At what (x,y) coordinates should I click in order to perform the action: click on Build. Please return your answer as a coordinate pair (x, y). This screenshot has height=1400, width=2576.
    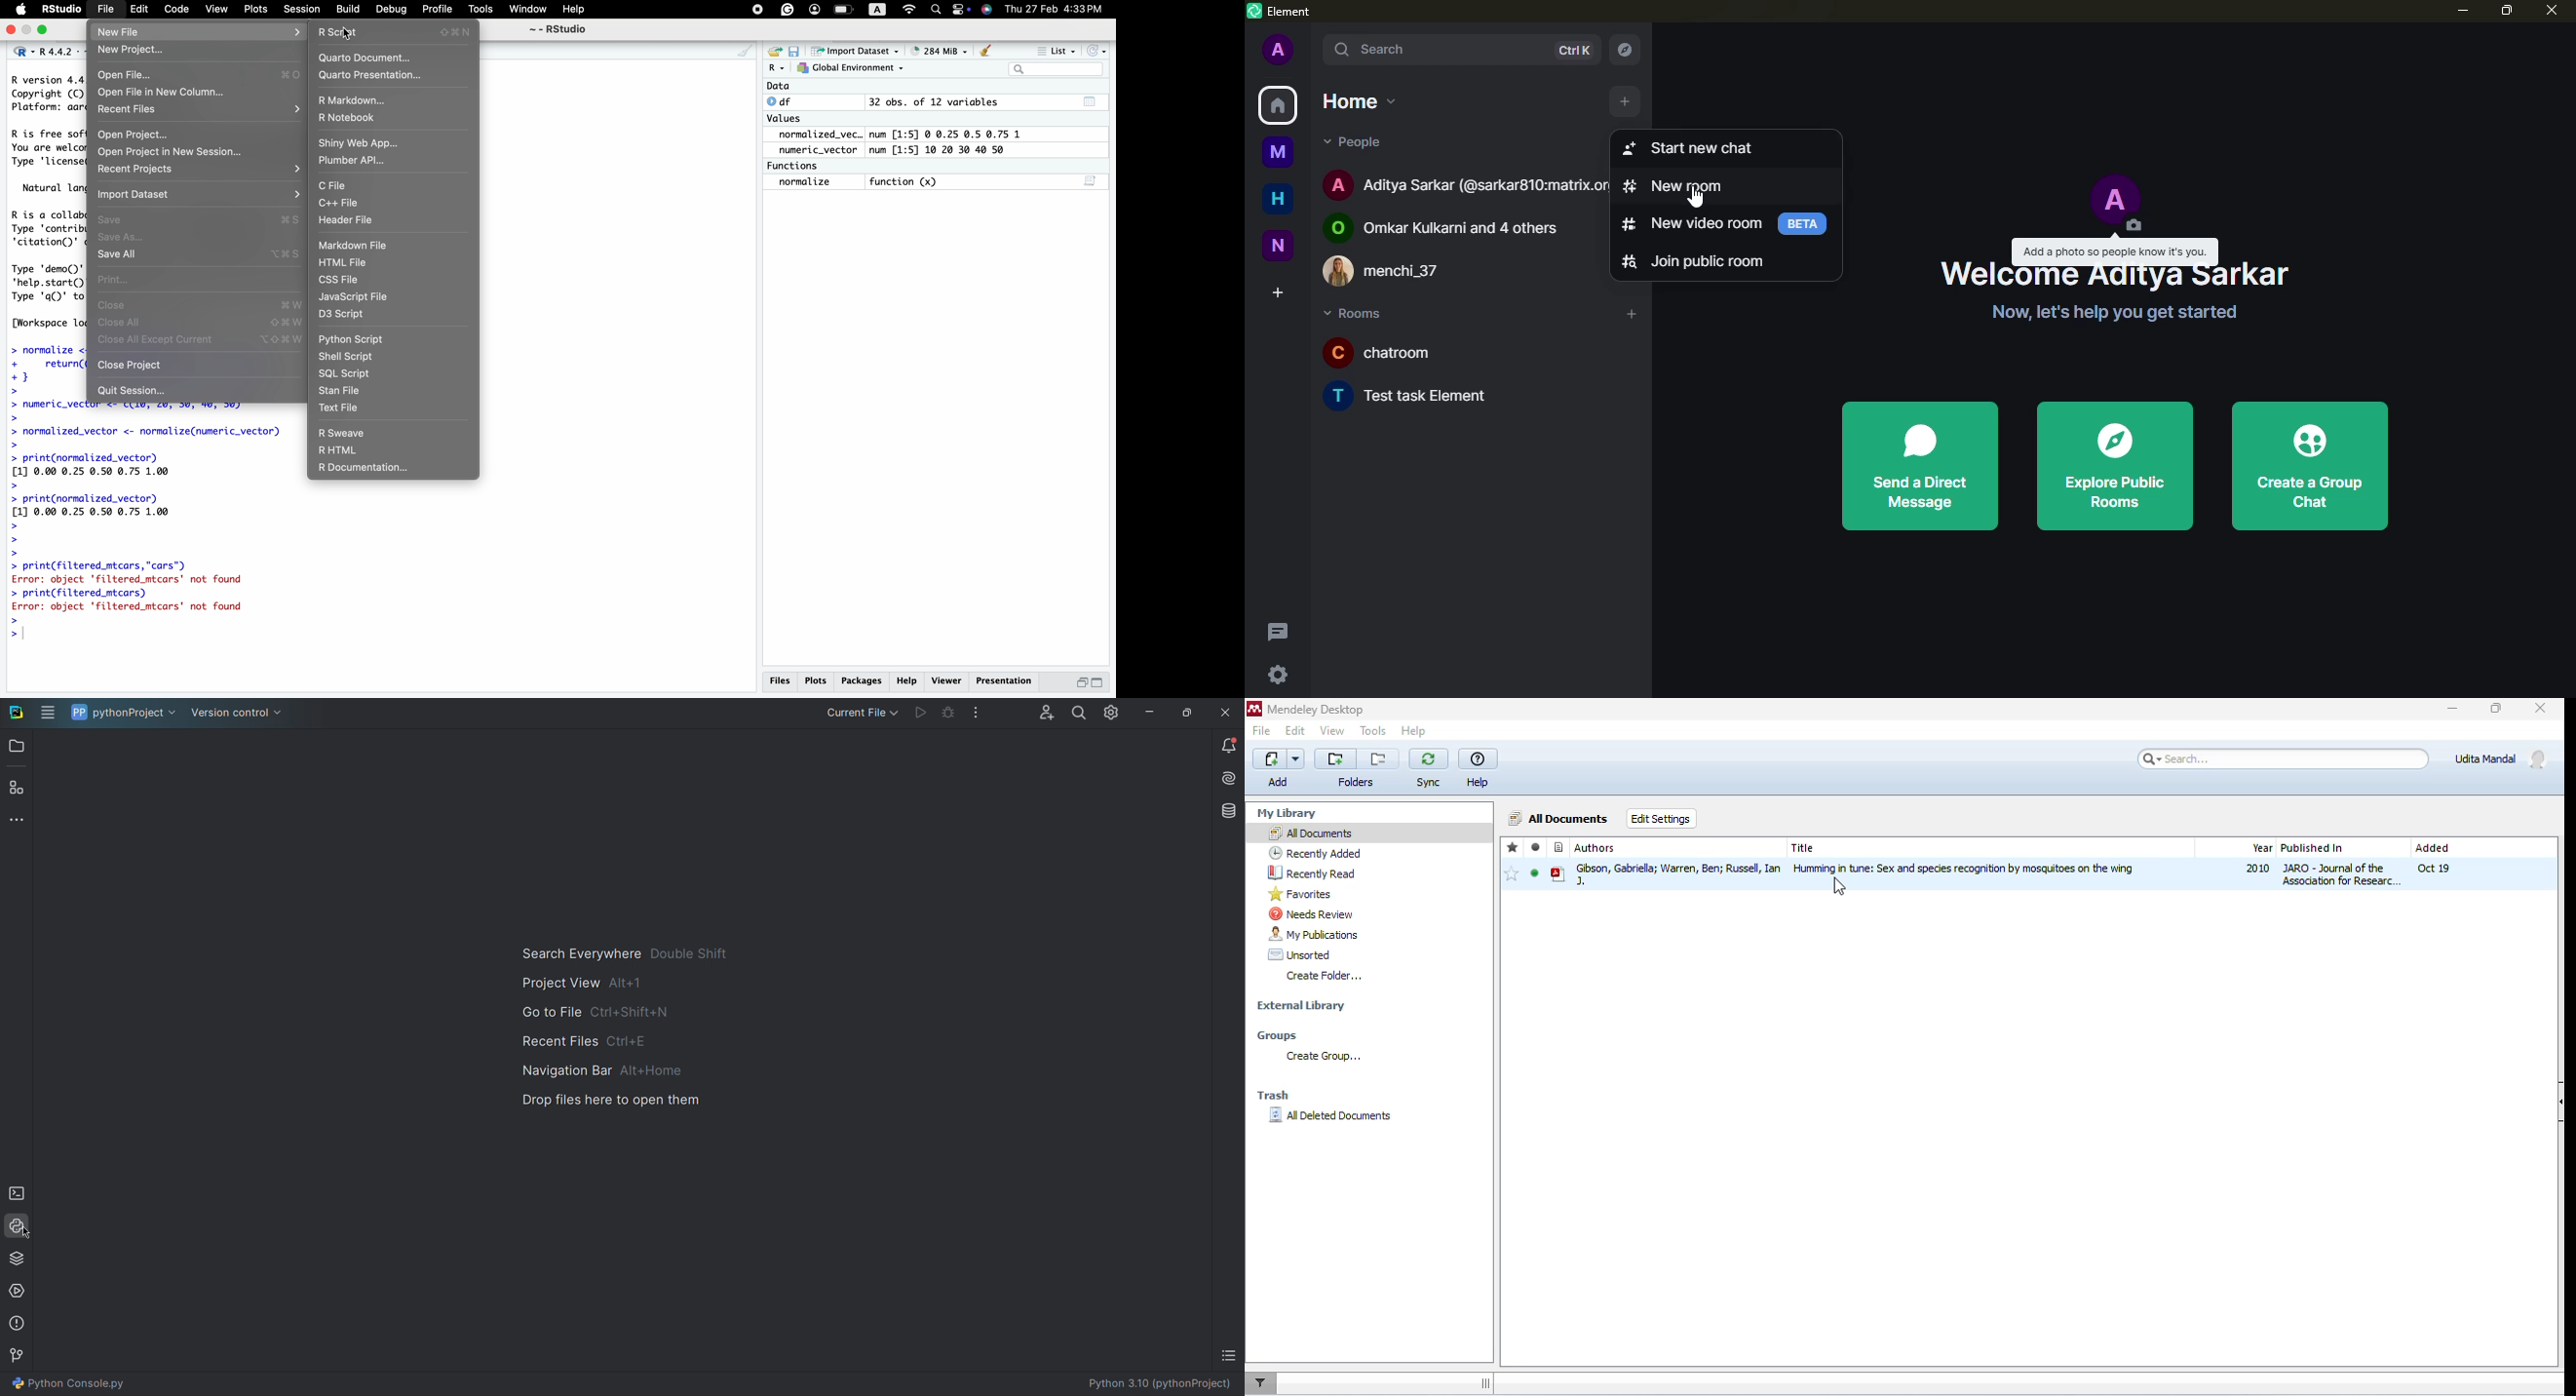
    Looking at the image, I should click on (350, 9).